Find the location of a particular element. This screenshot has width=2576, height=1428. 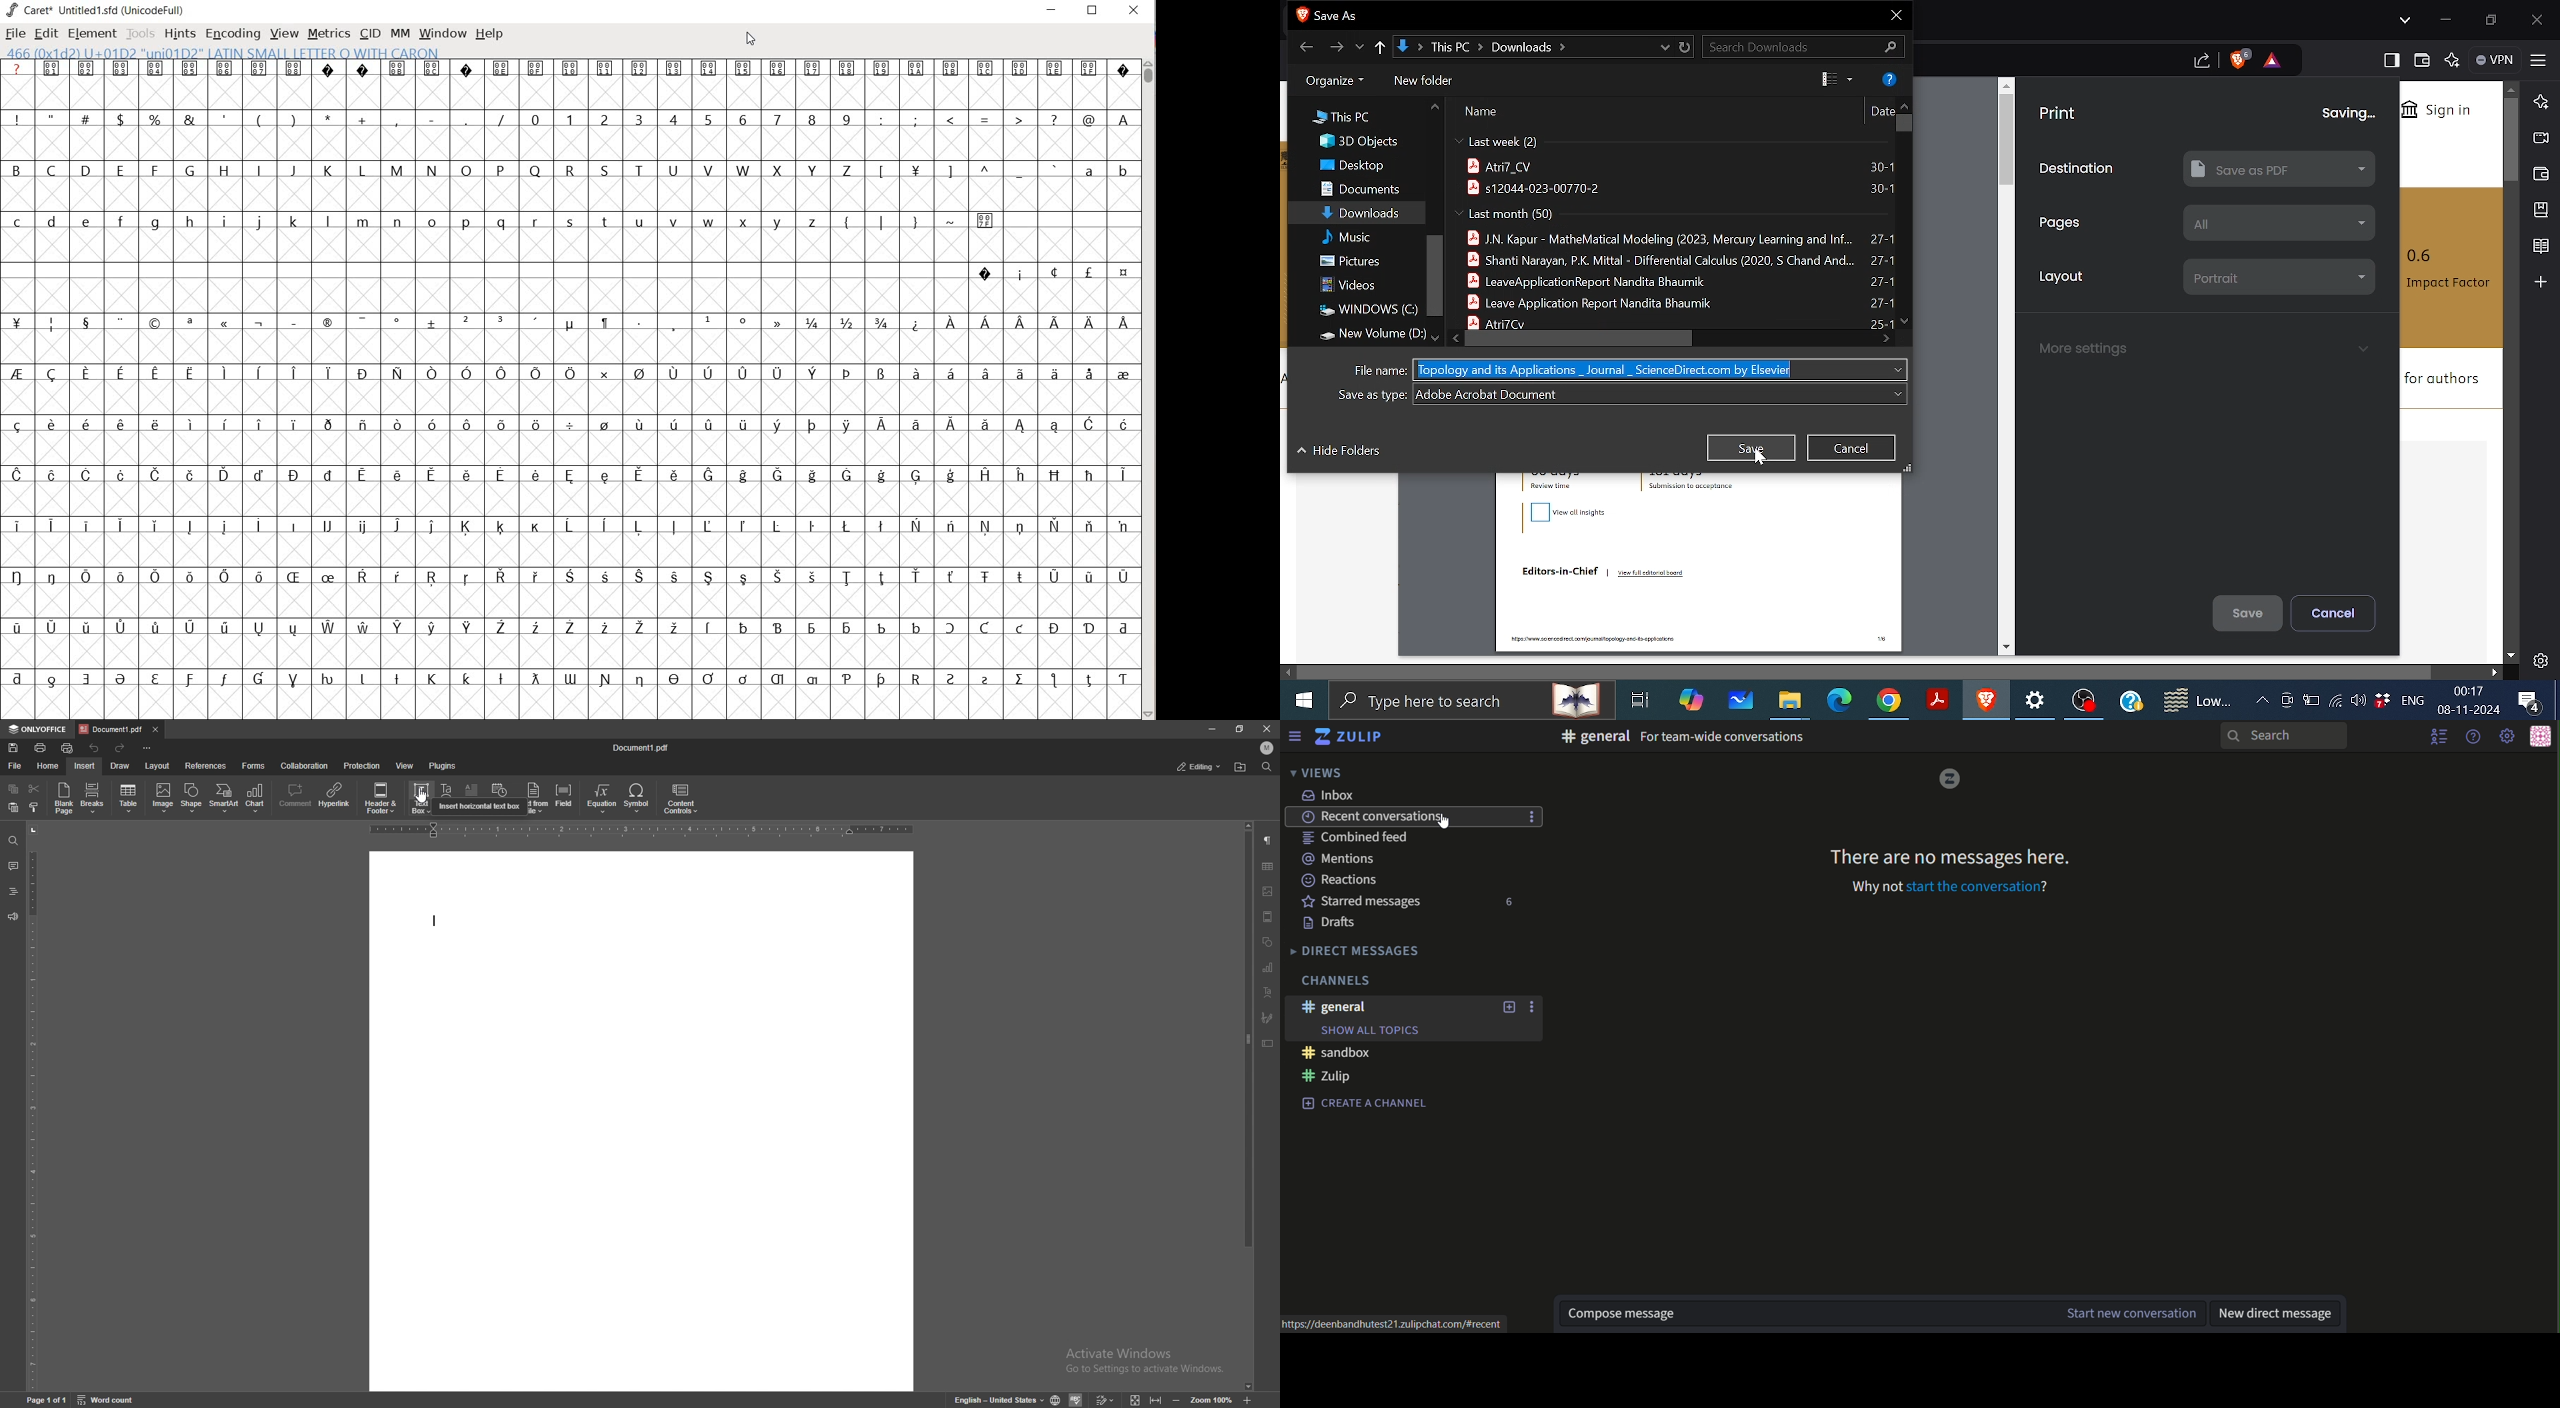

paste is located at coordinates (14, 808).